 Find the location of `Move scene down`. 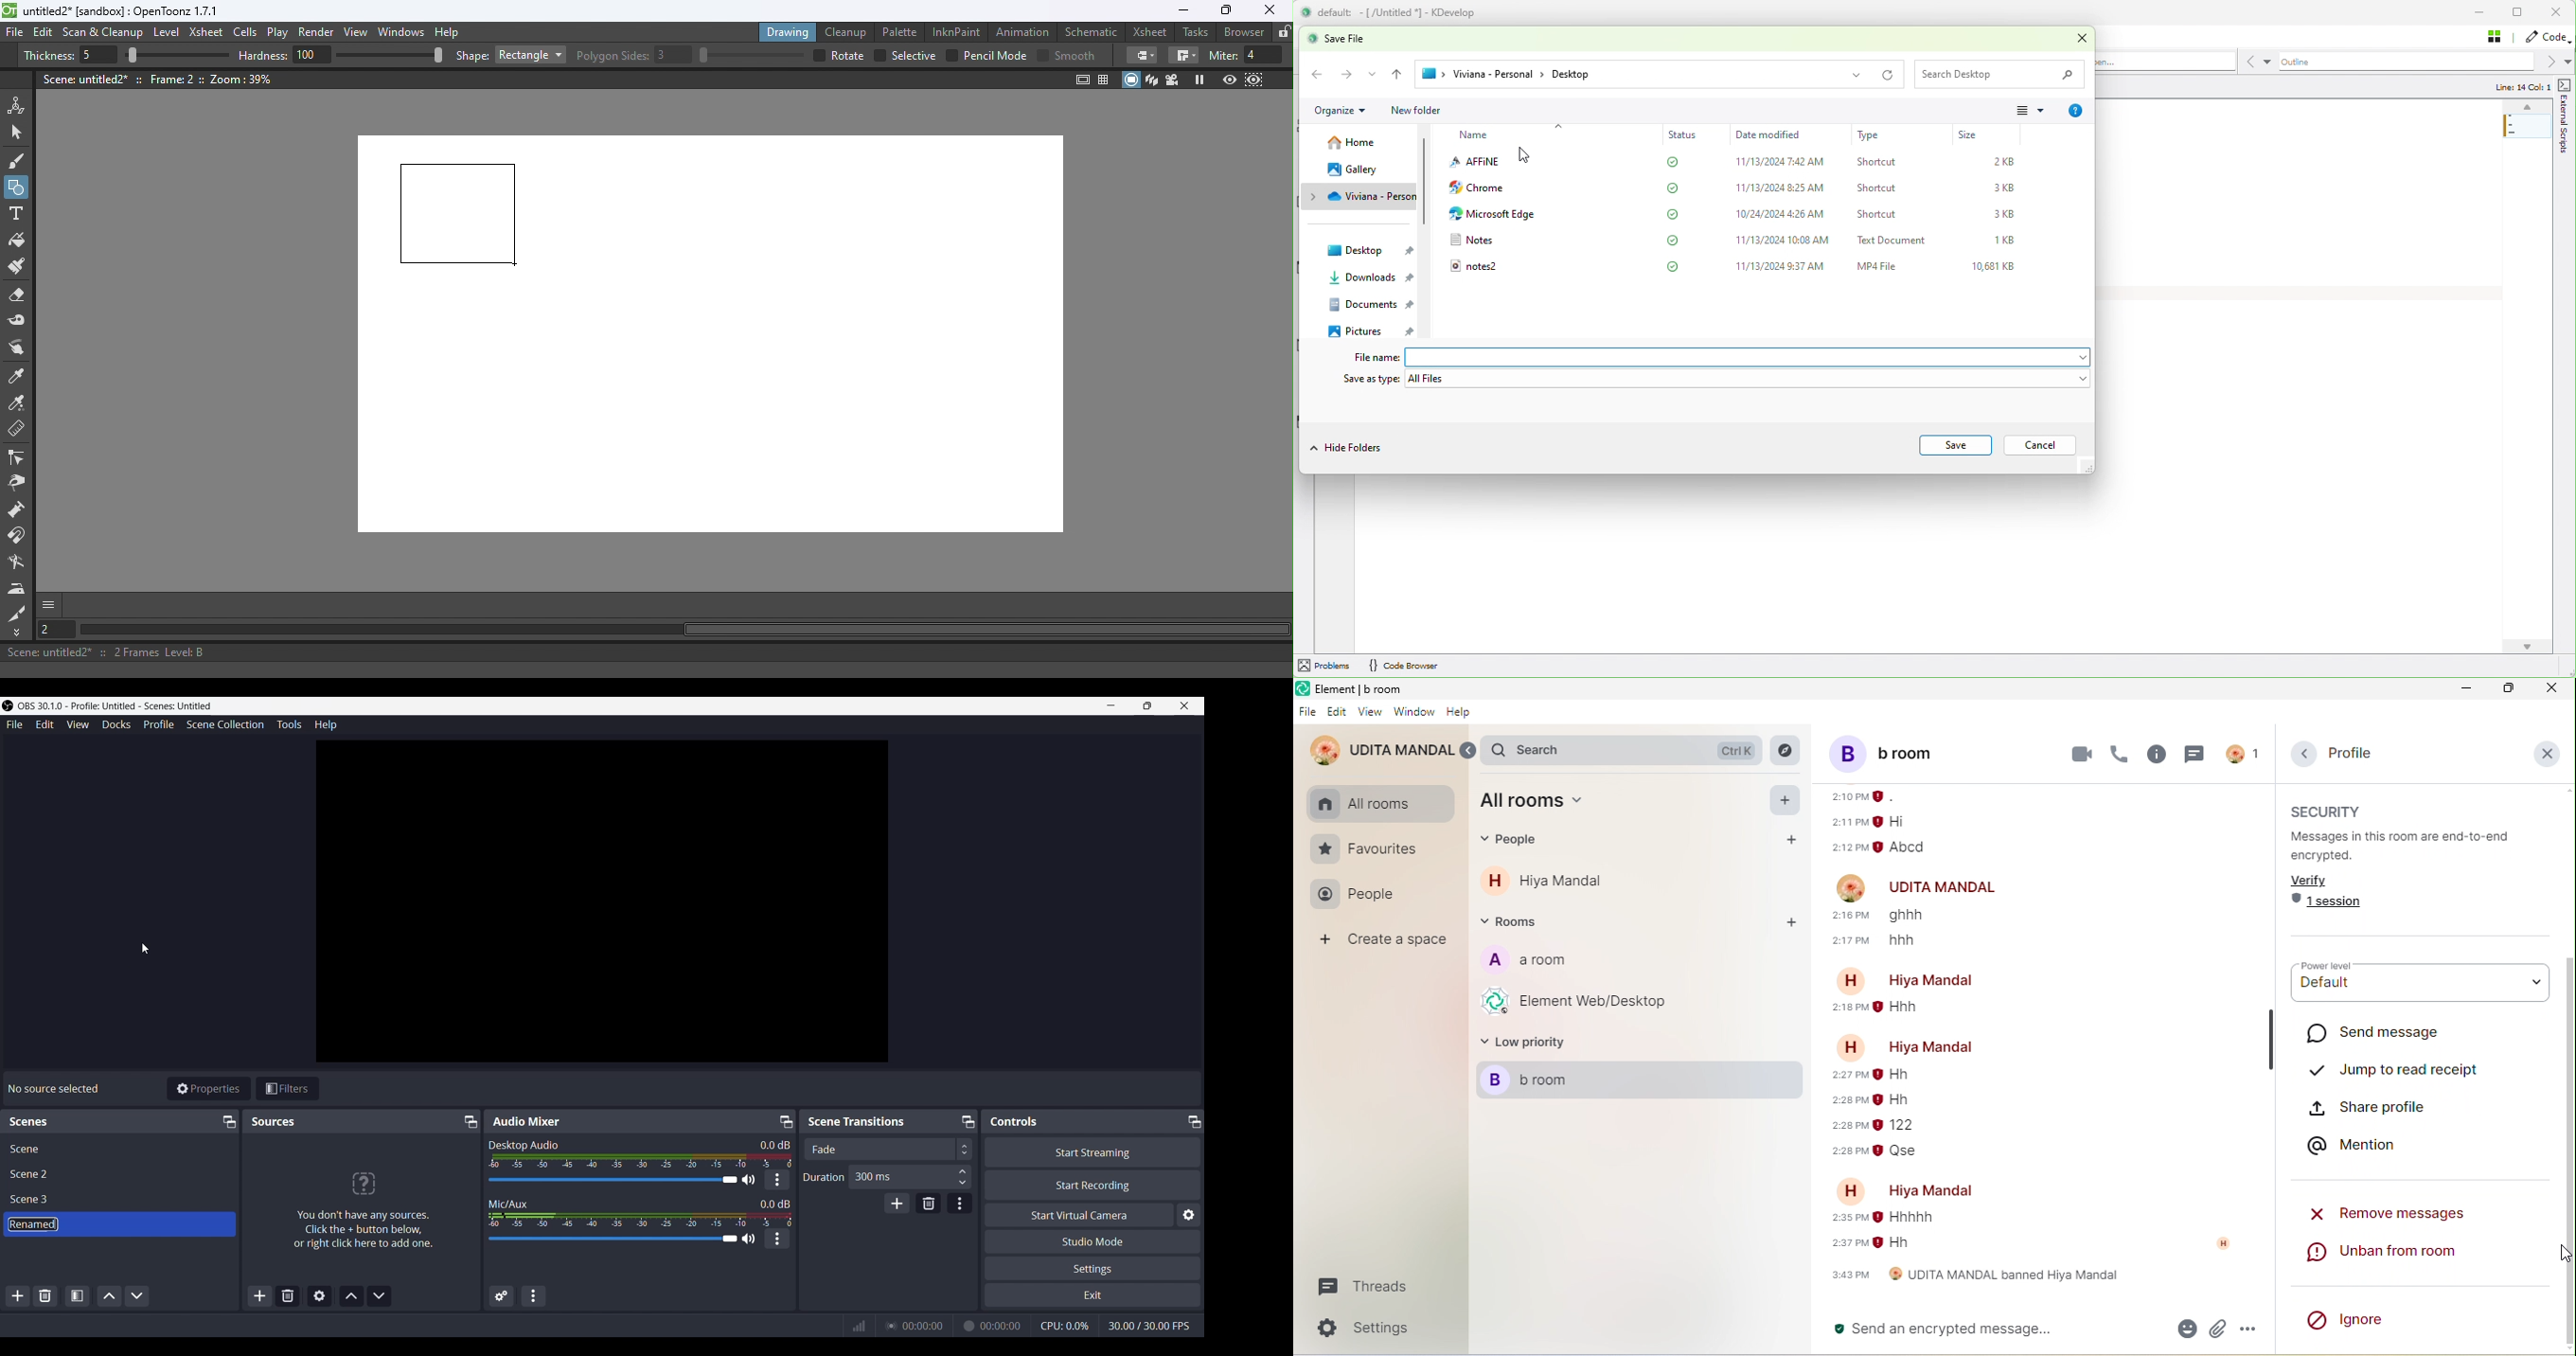

Move scene down is located at coordinates (137, 1295).